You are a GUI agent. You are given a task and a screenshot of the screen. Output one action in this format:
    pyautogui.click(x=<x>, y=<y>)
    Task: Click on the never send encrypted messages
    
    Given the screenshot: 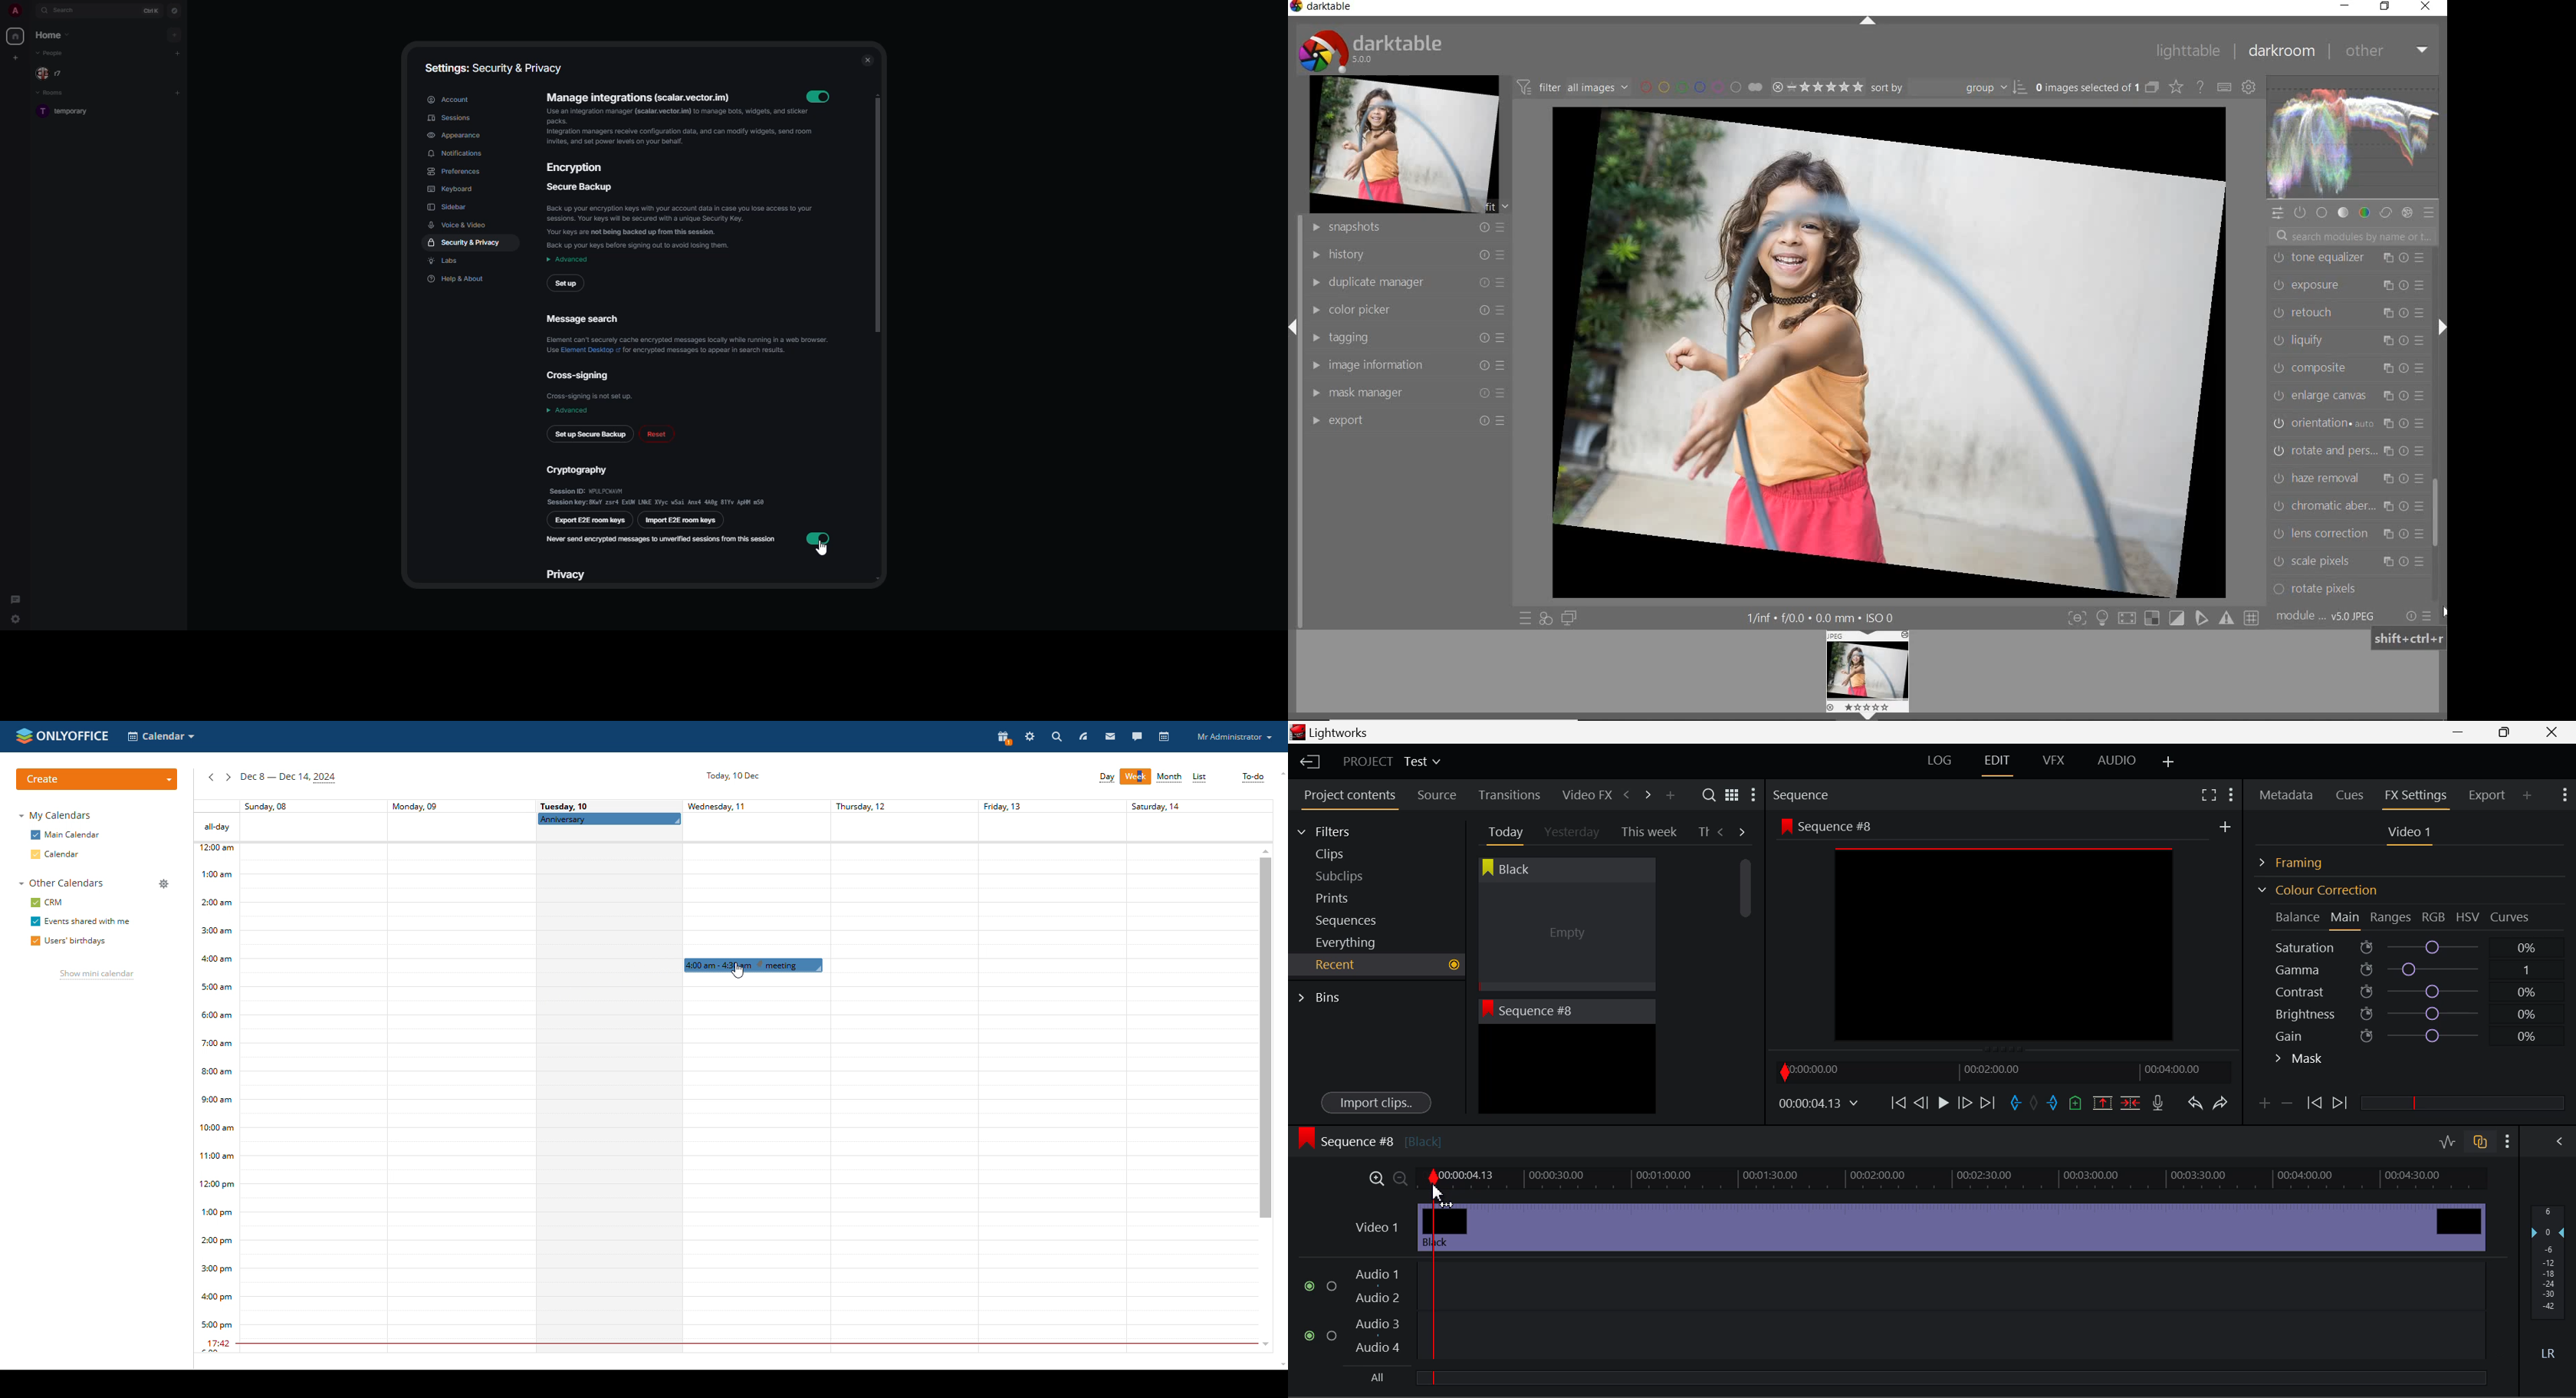 What is the action you would take?
    pyautogui.click(x=660, y=538)
    